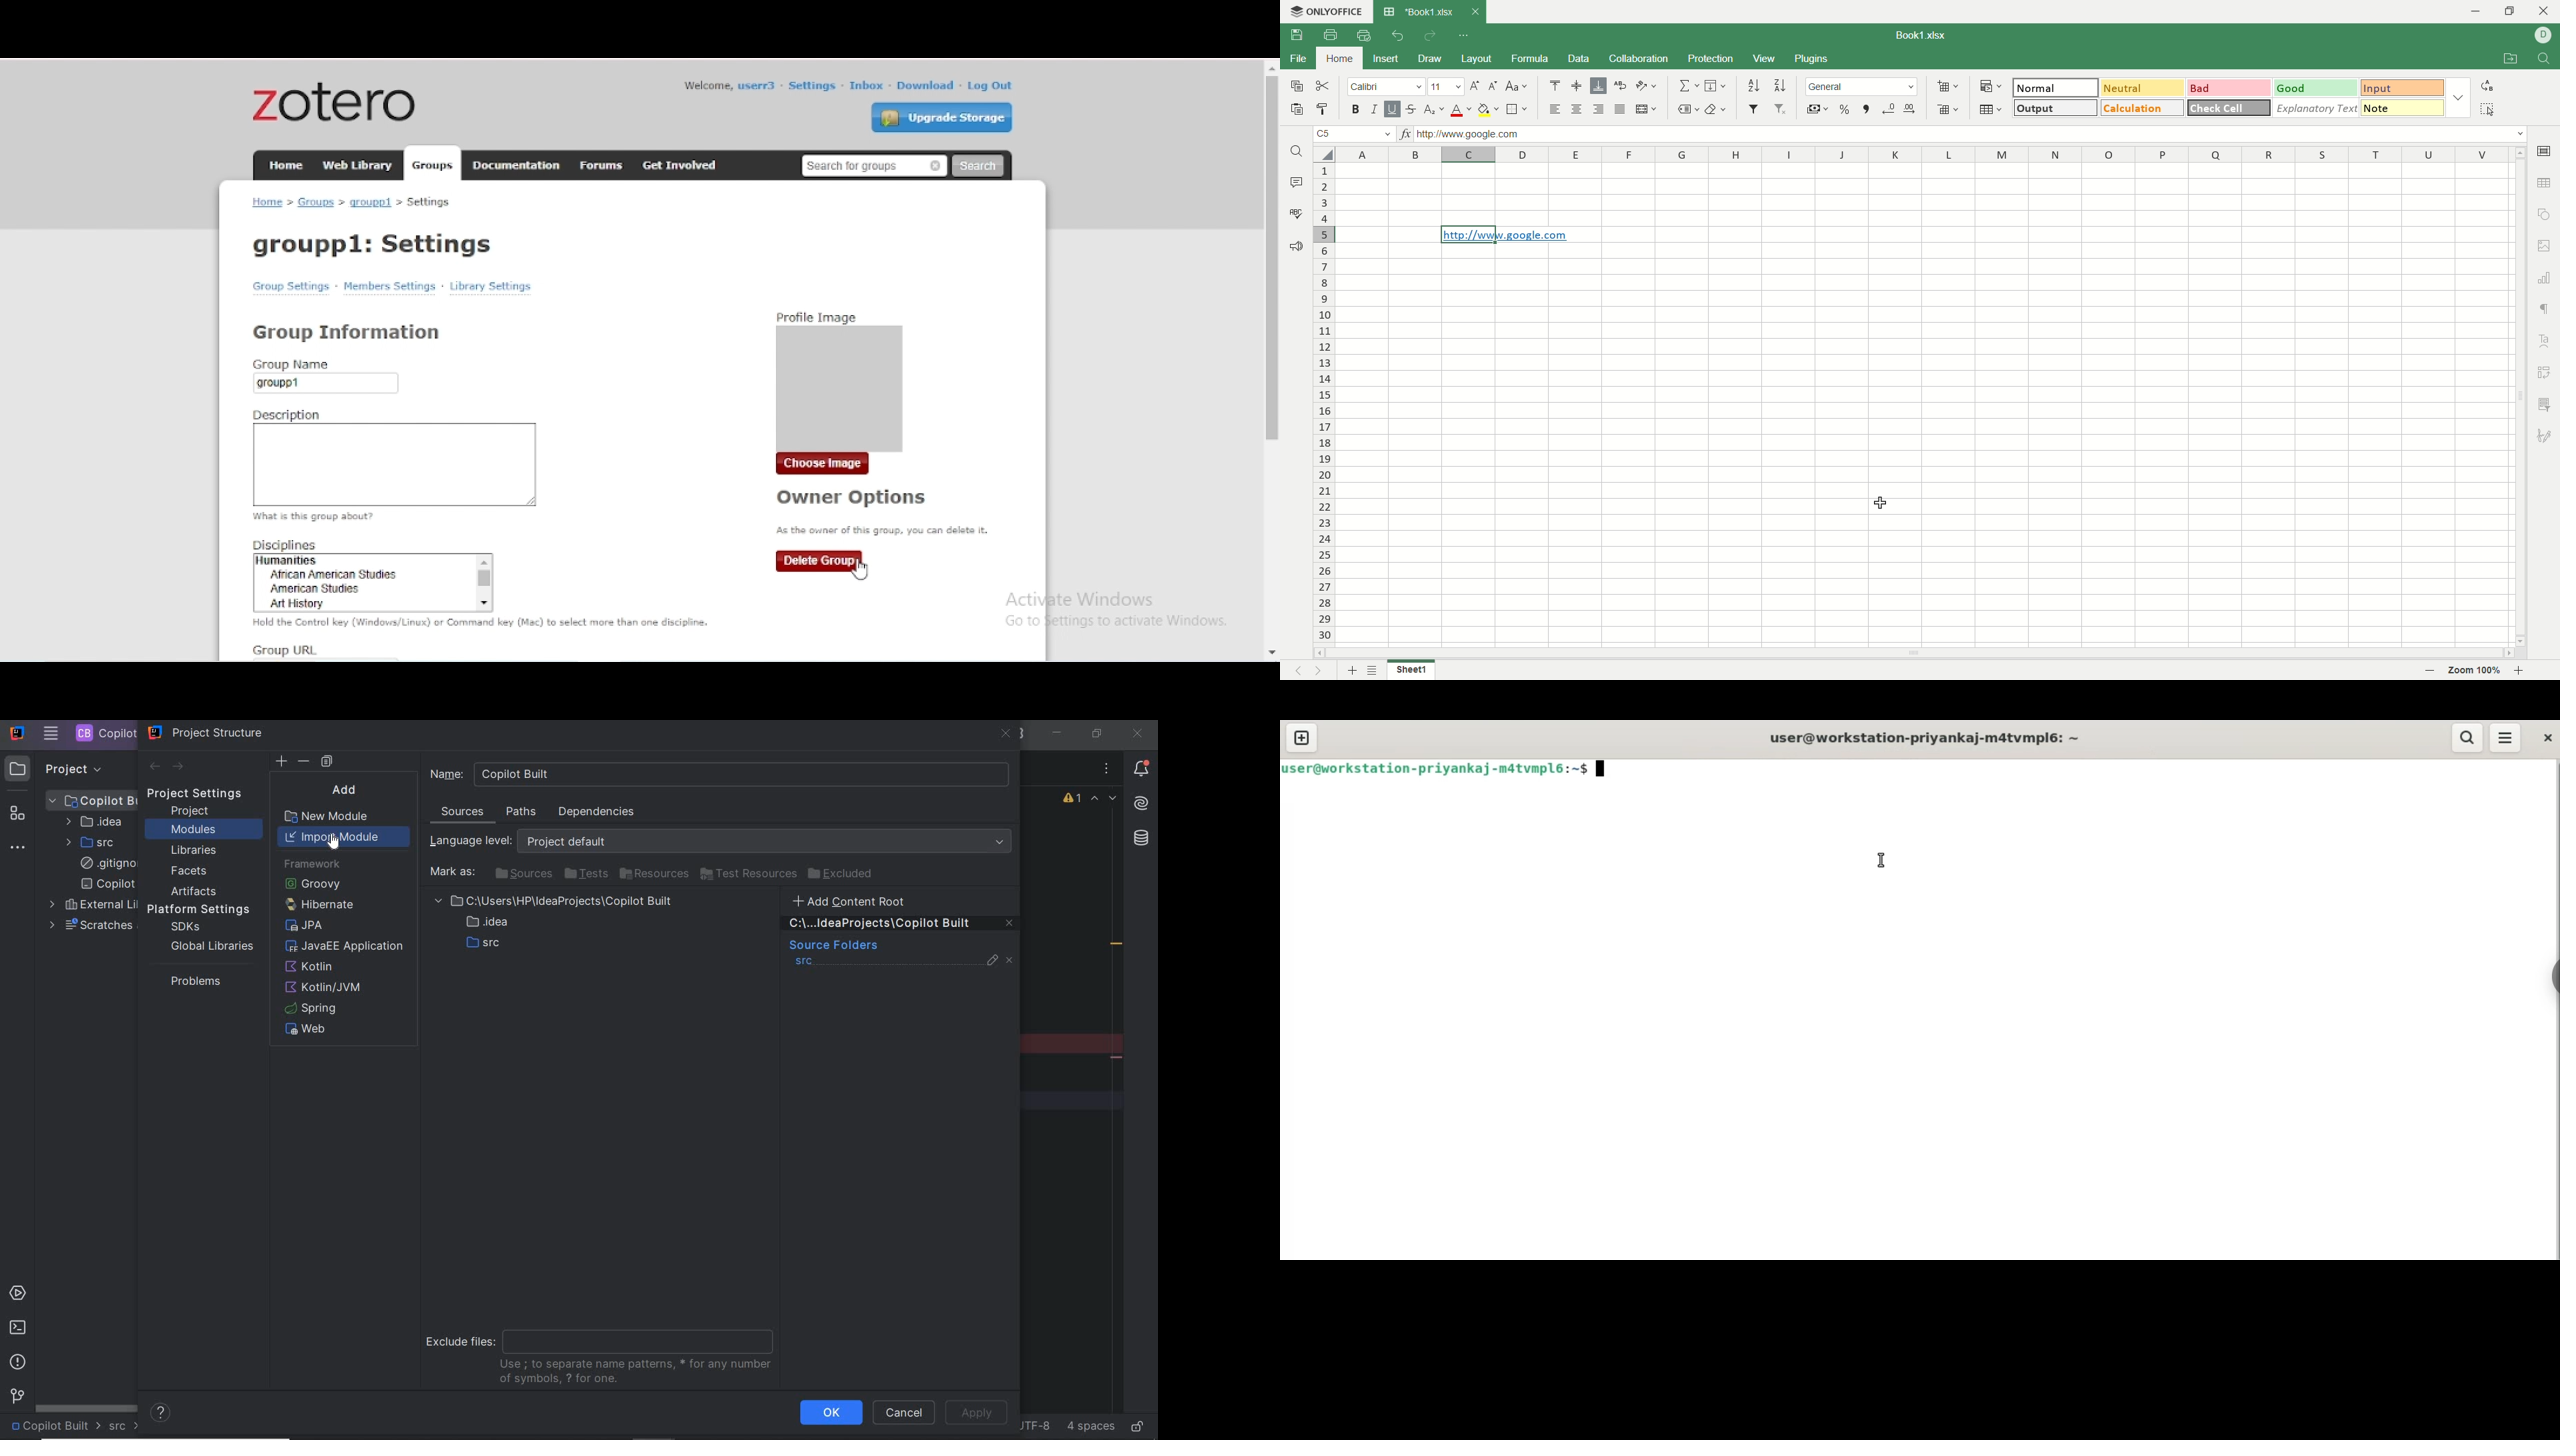  Describe the element at coordinates (1330, 35) in the screenshot. I see `print` at that location.